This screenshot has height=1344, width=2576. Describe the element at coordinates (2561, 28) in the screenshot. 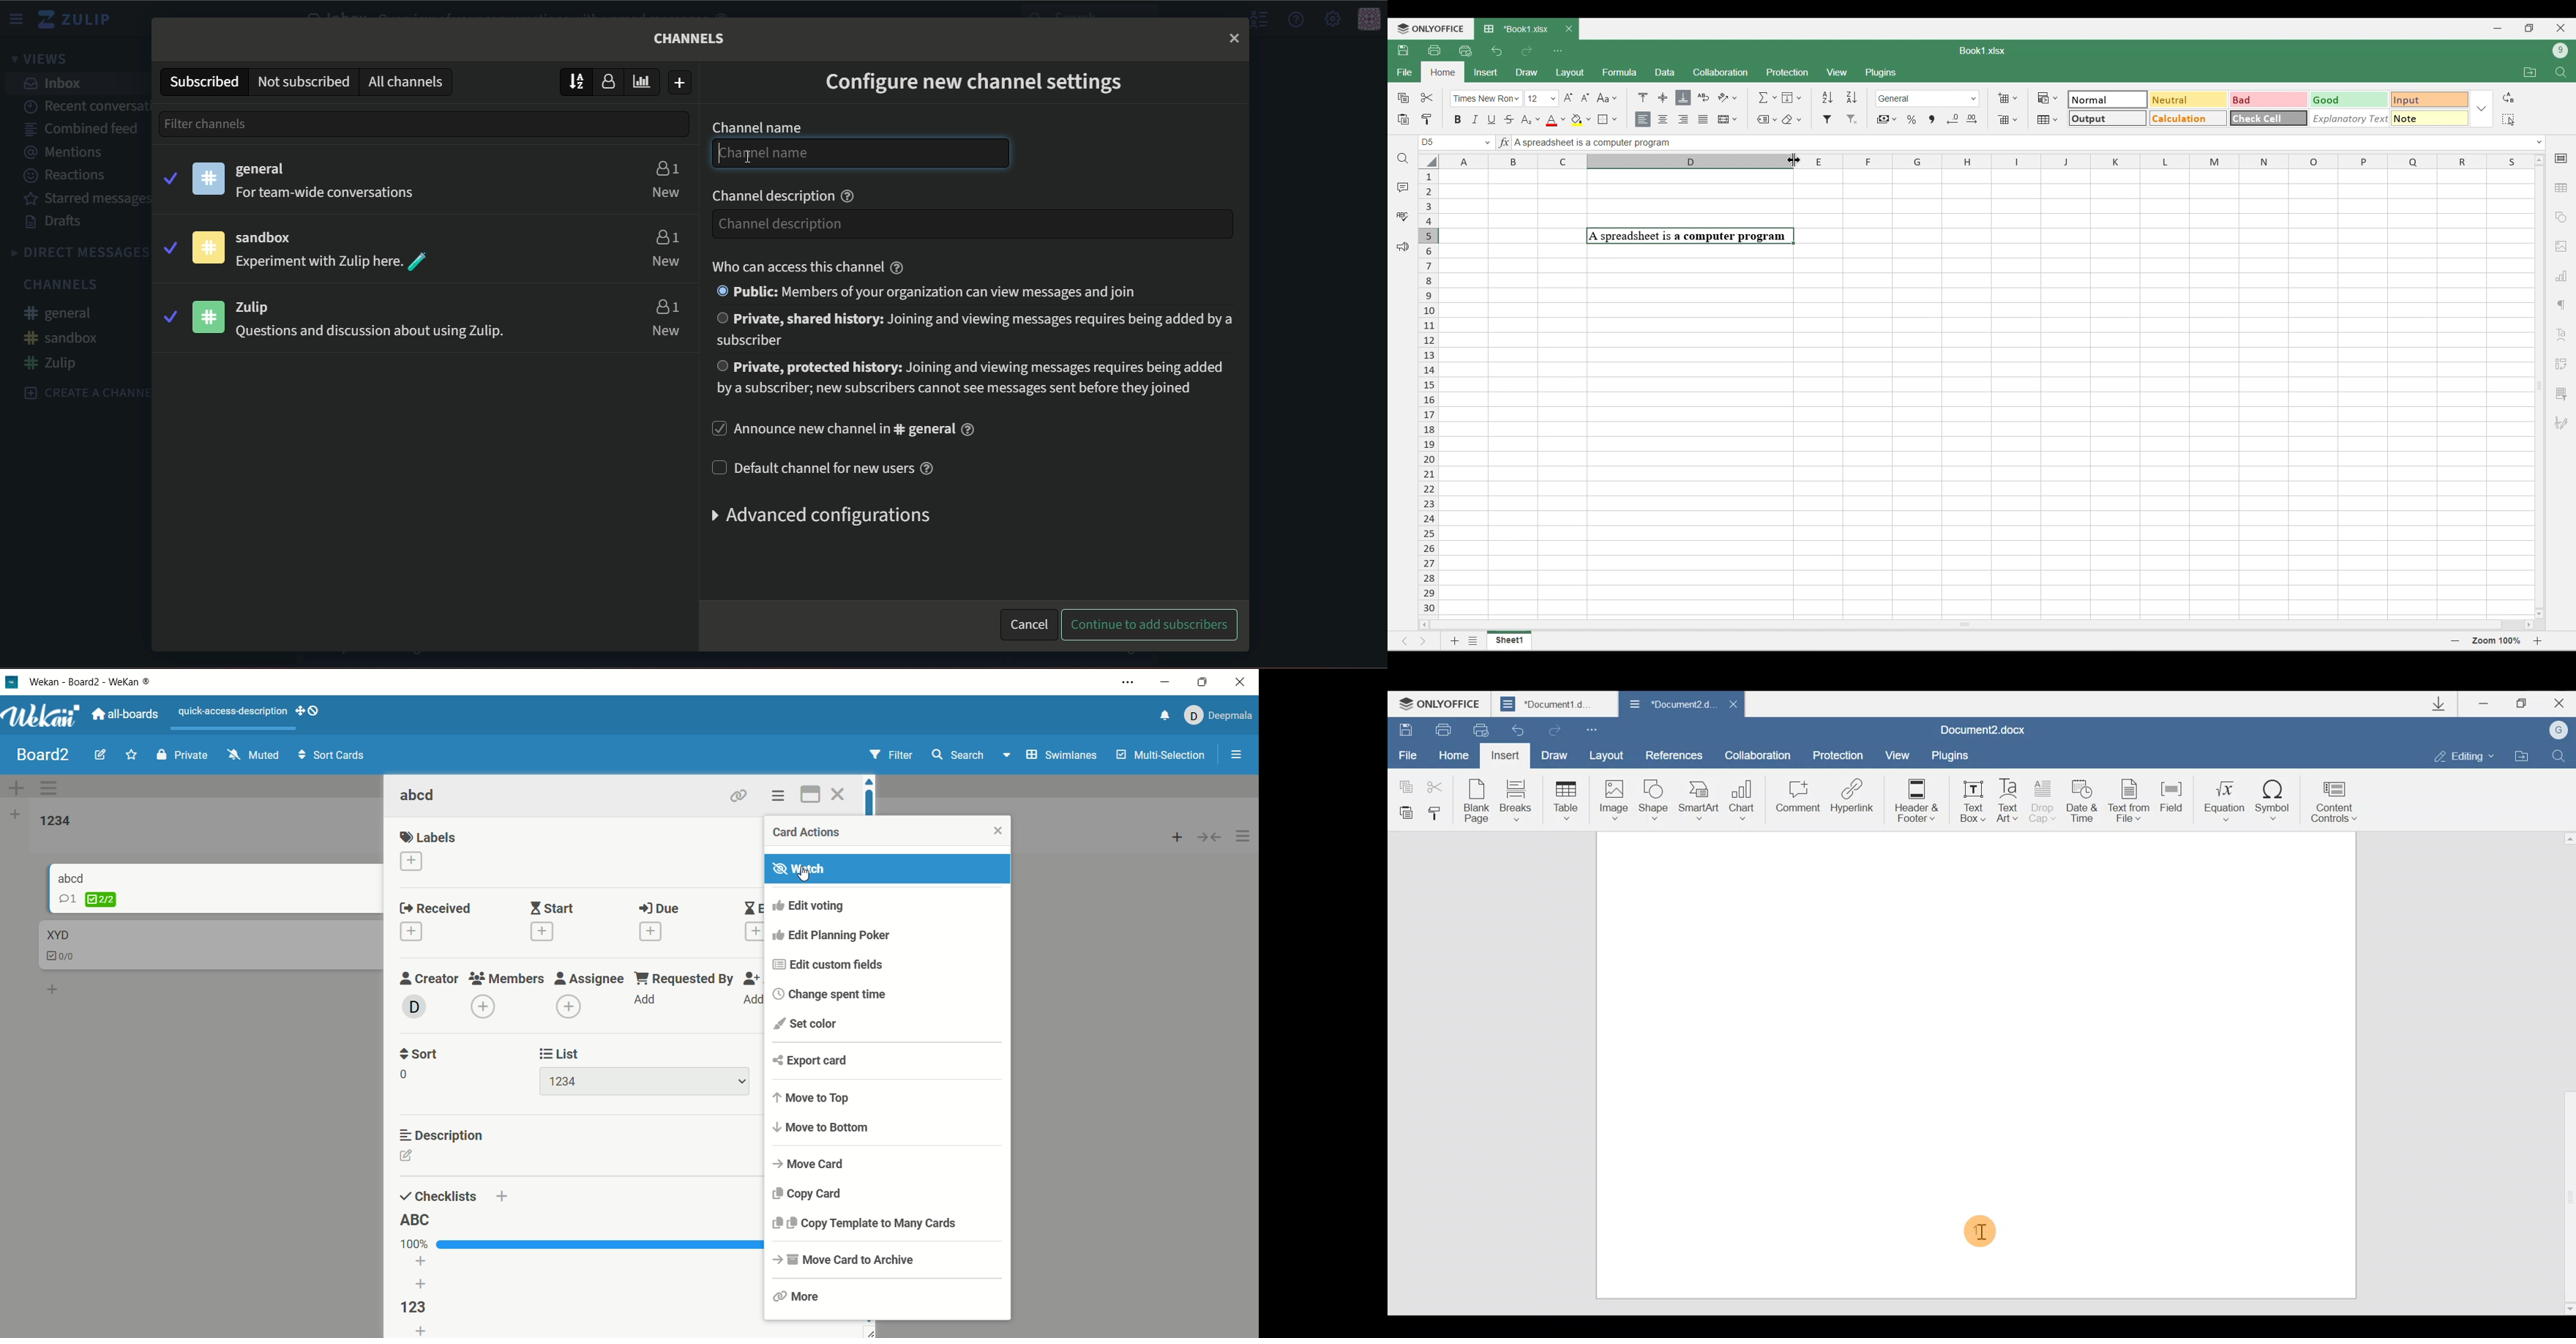

I see `Close interface` at that location.